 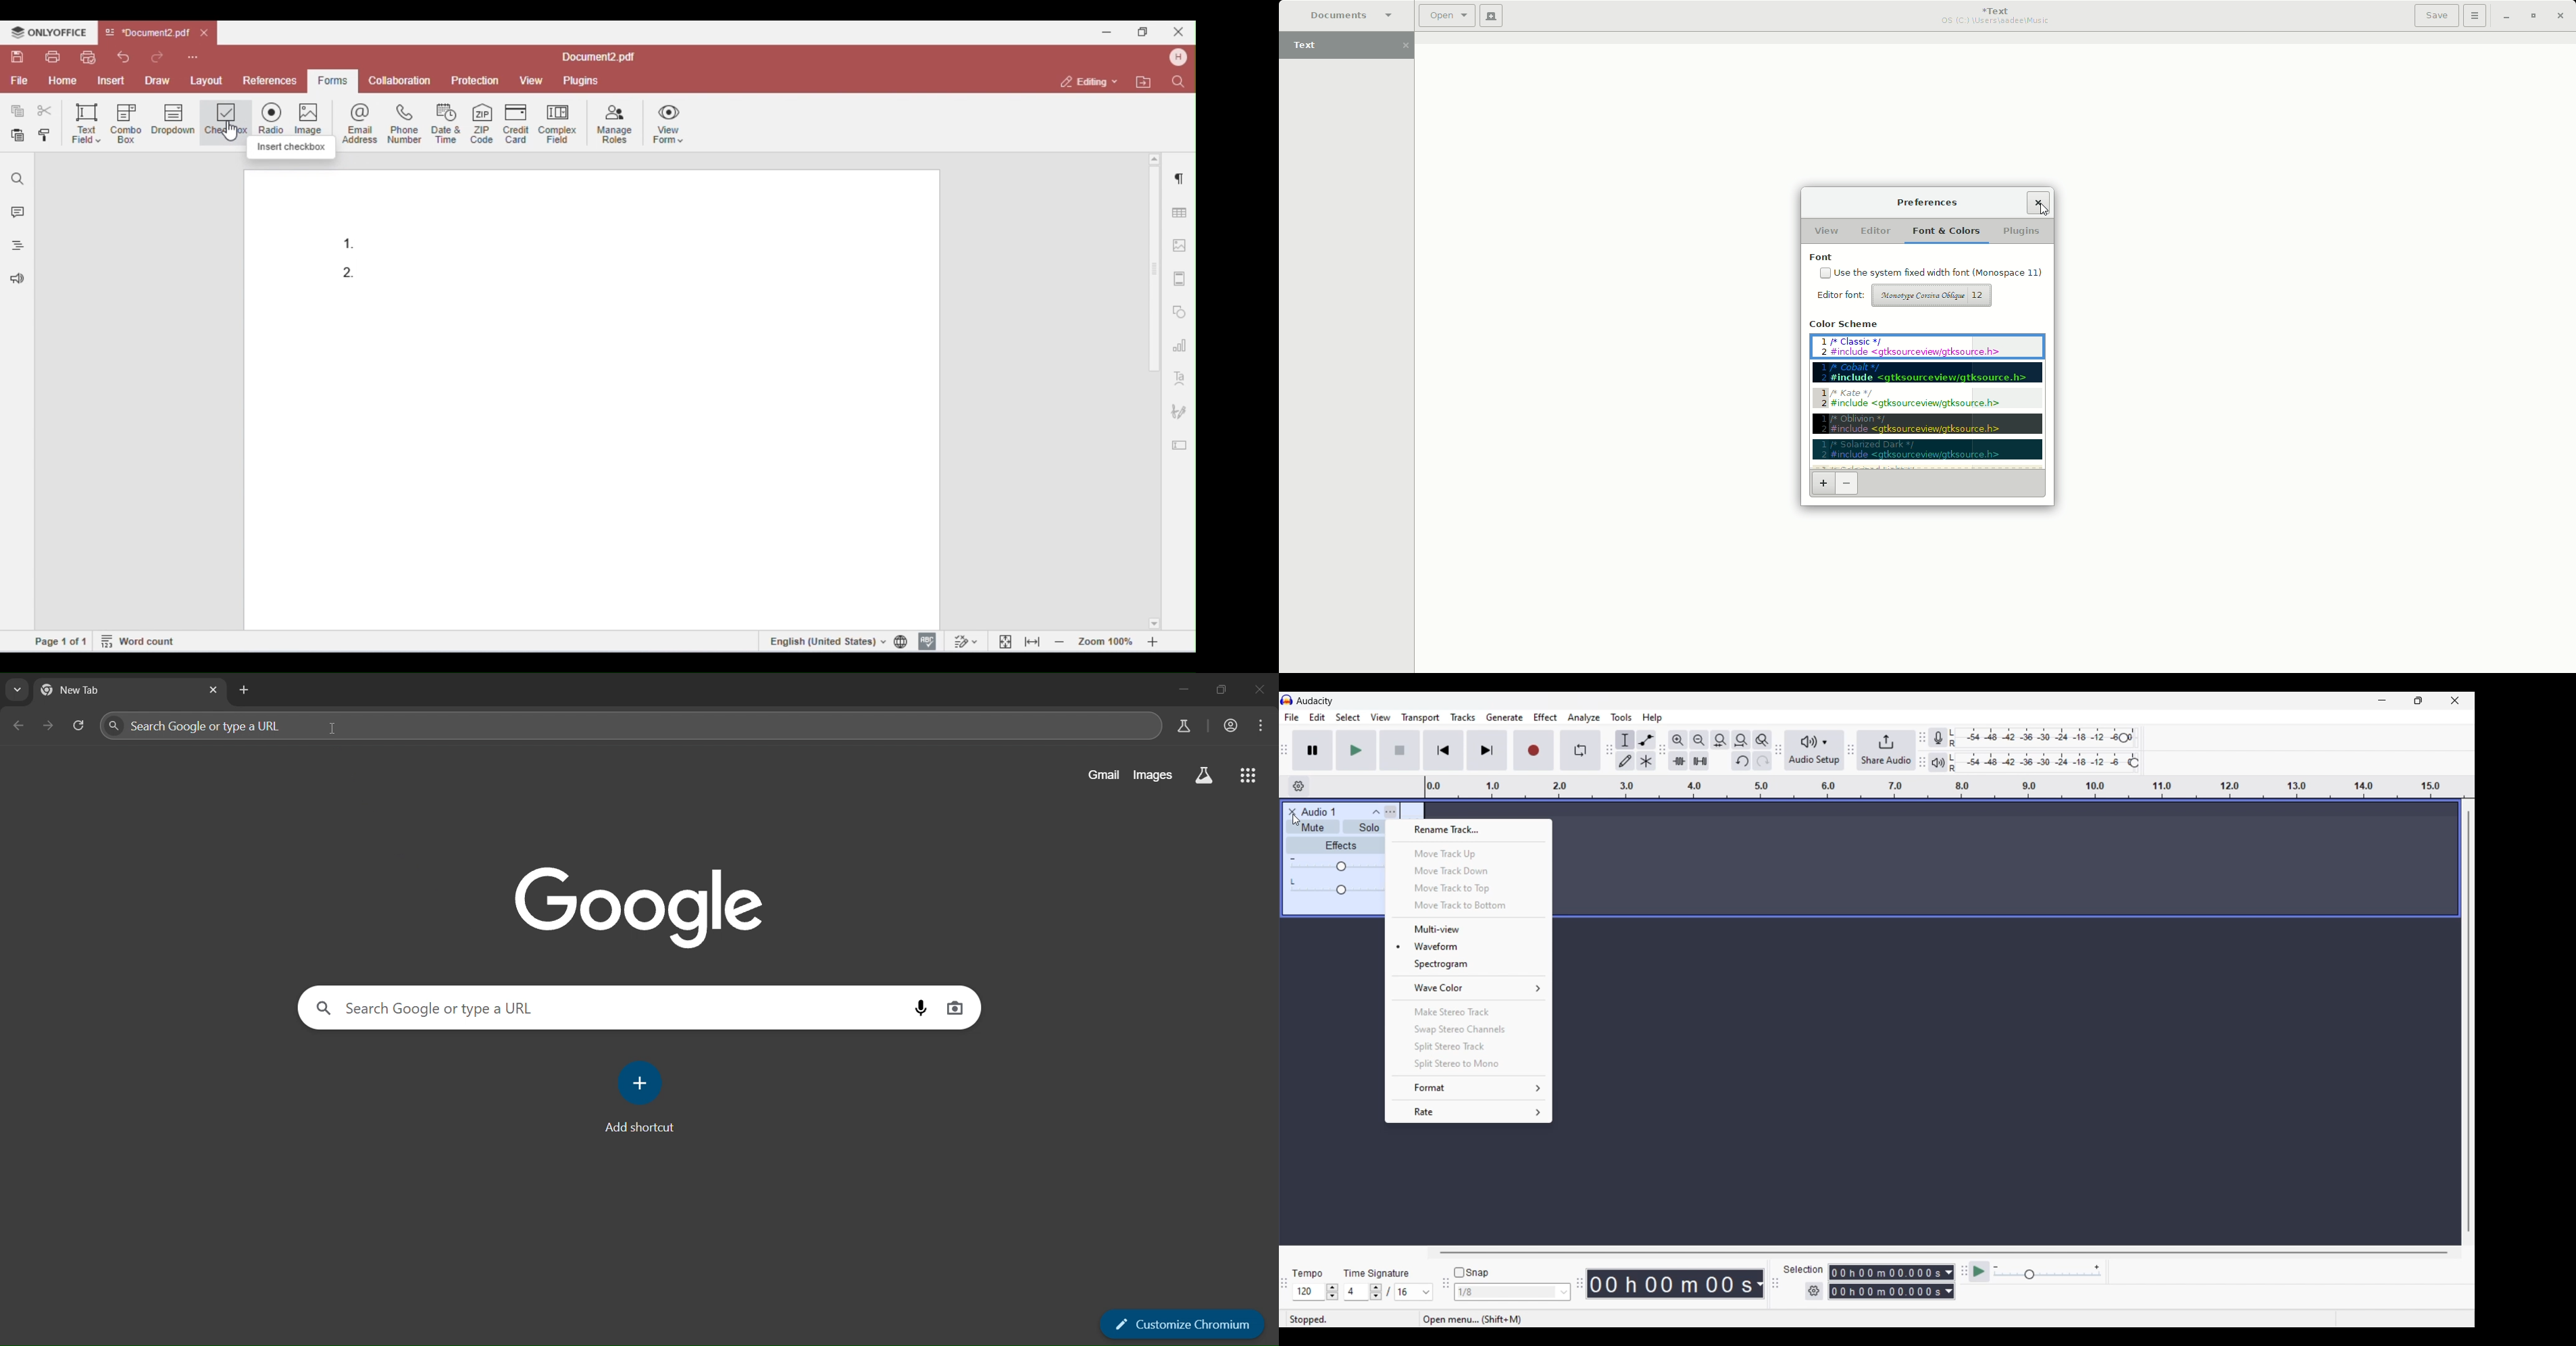 I want to click on Close, so click(x=2561, y=16).